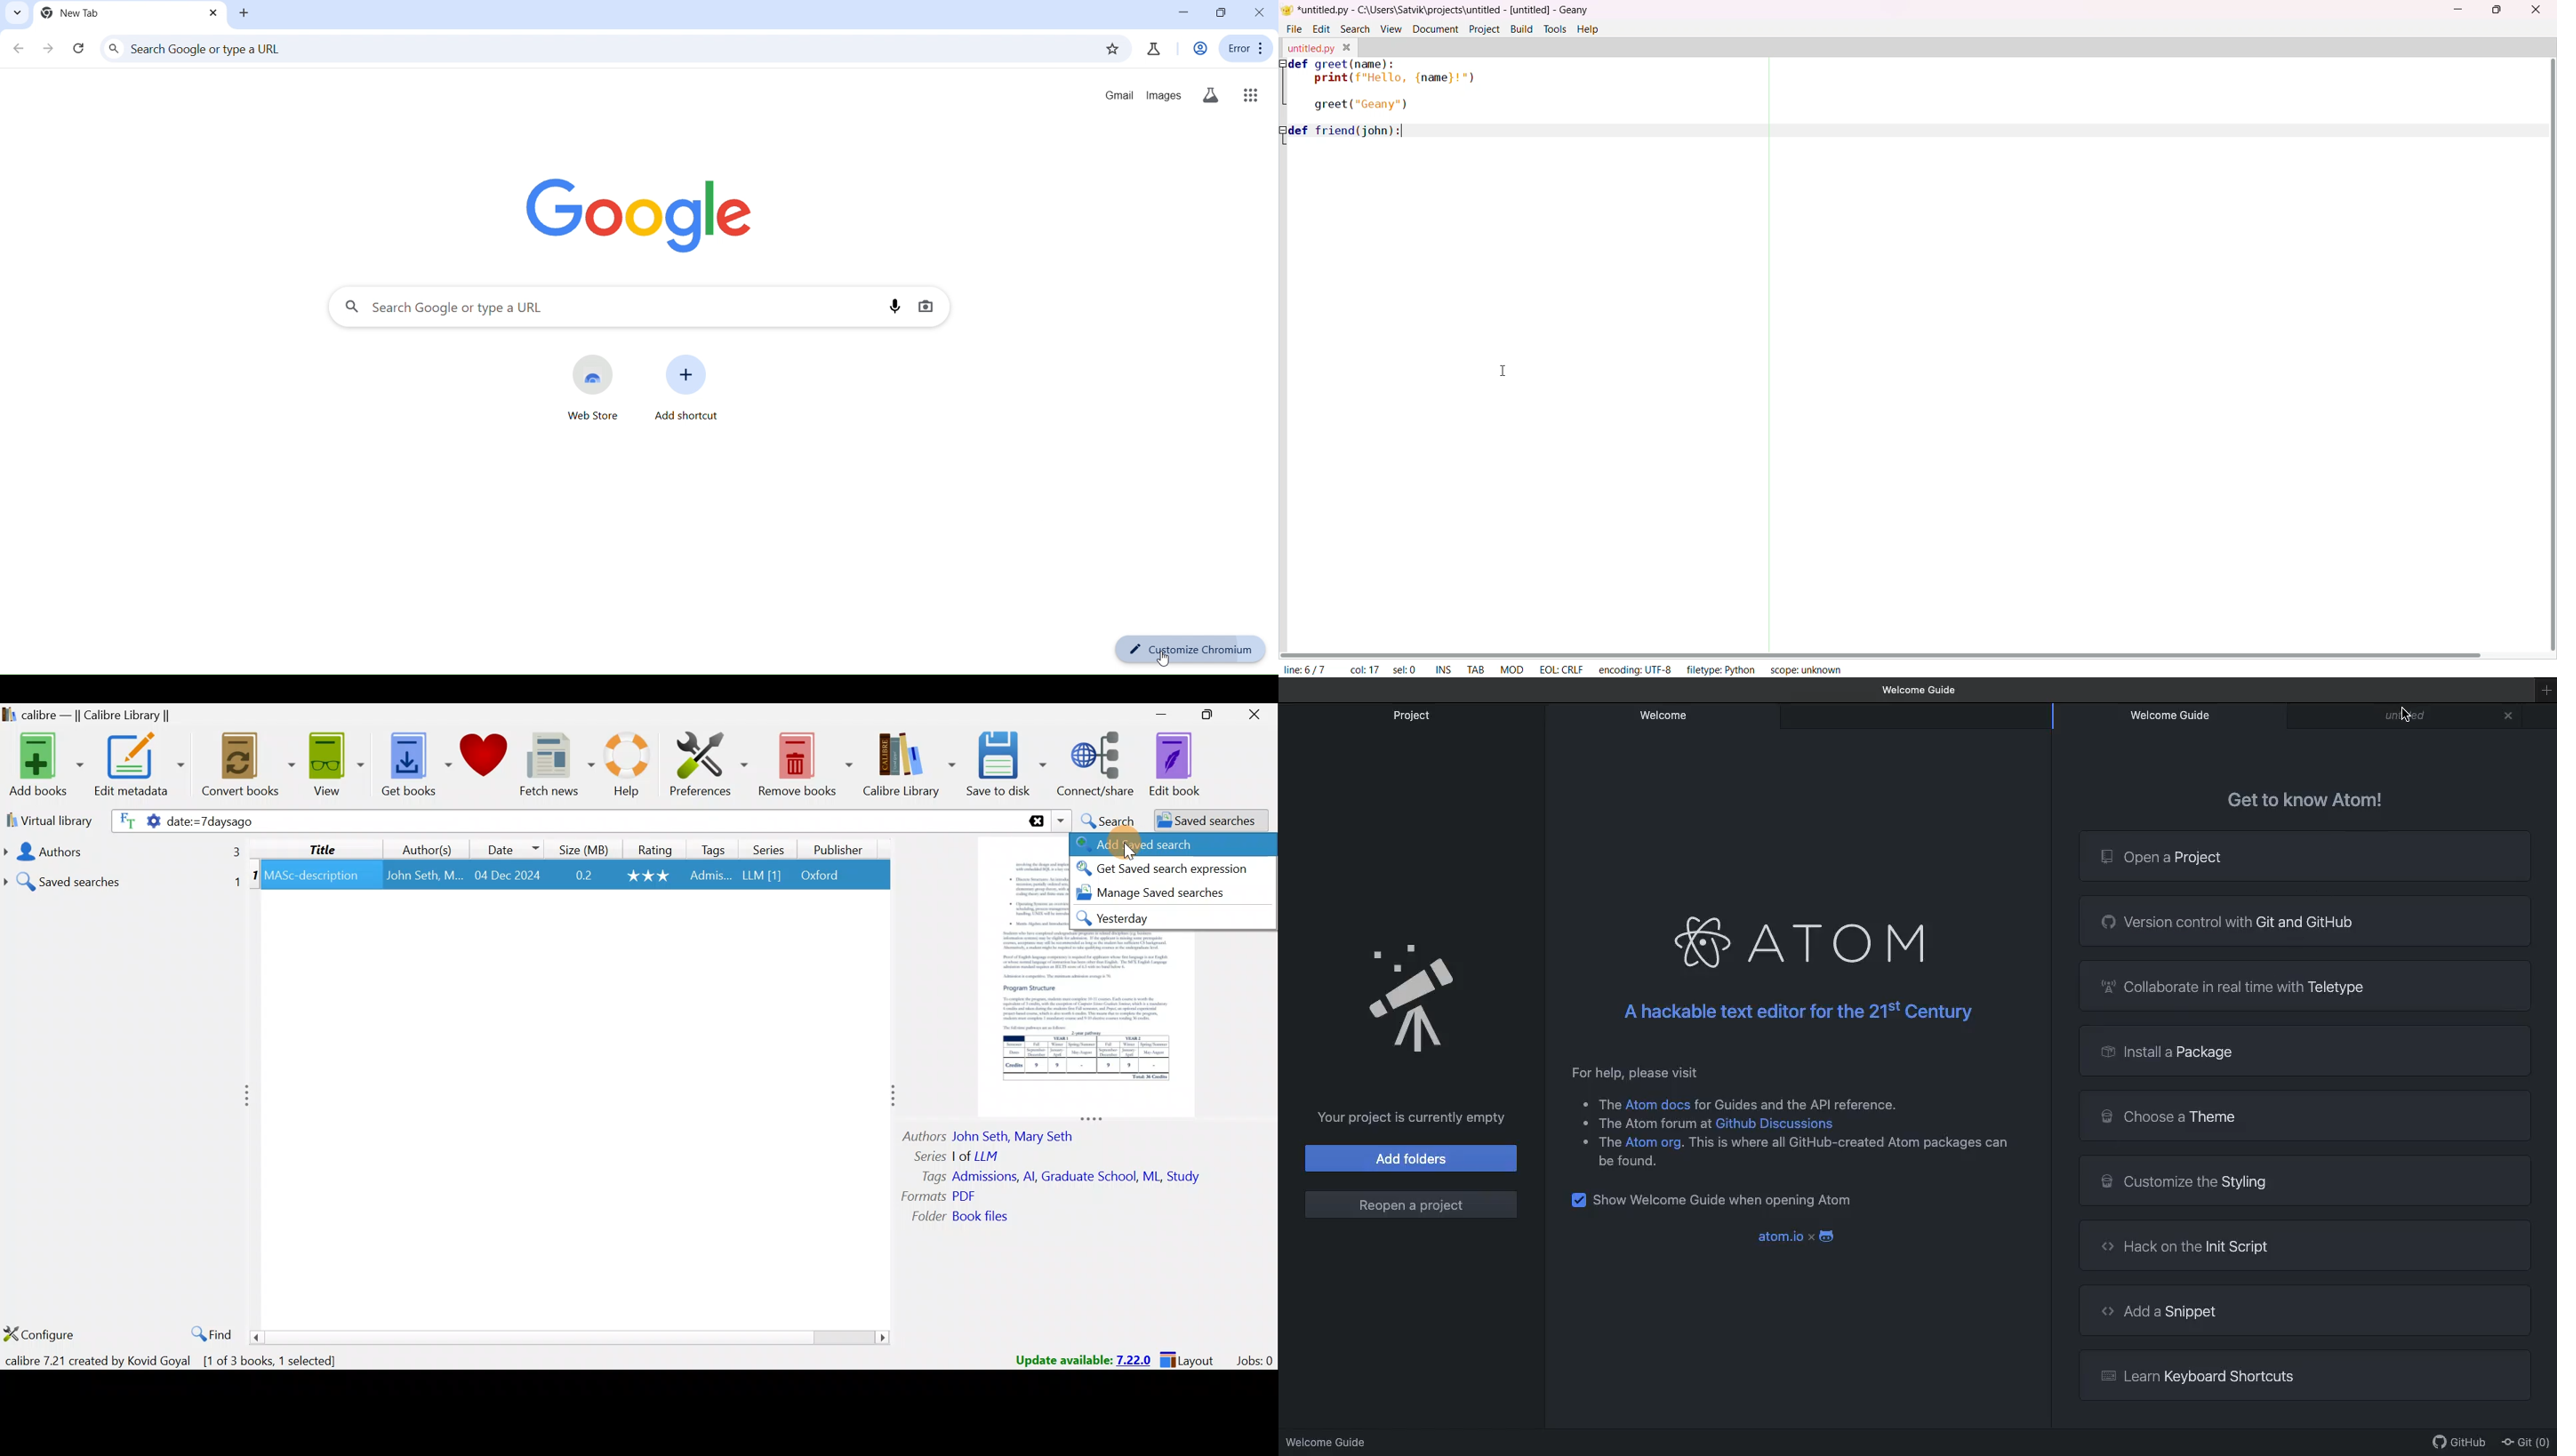 The height and width of the screenshot is (1456, 2576). What do you see at coordinates (1252, 717) in the screenshot?
I see `Close` at bounding box center [1252, 717].